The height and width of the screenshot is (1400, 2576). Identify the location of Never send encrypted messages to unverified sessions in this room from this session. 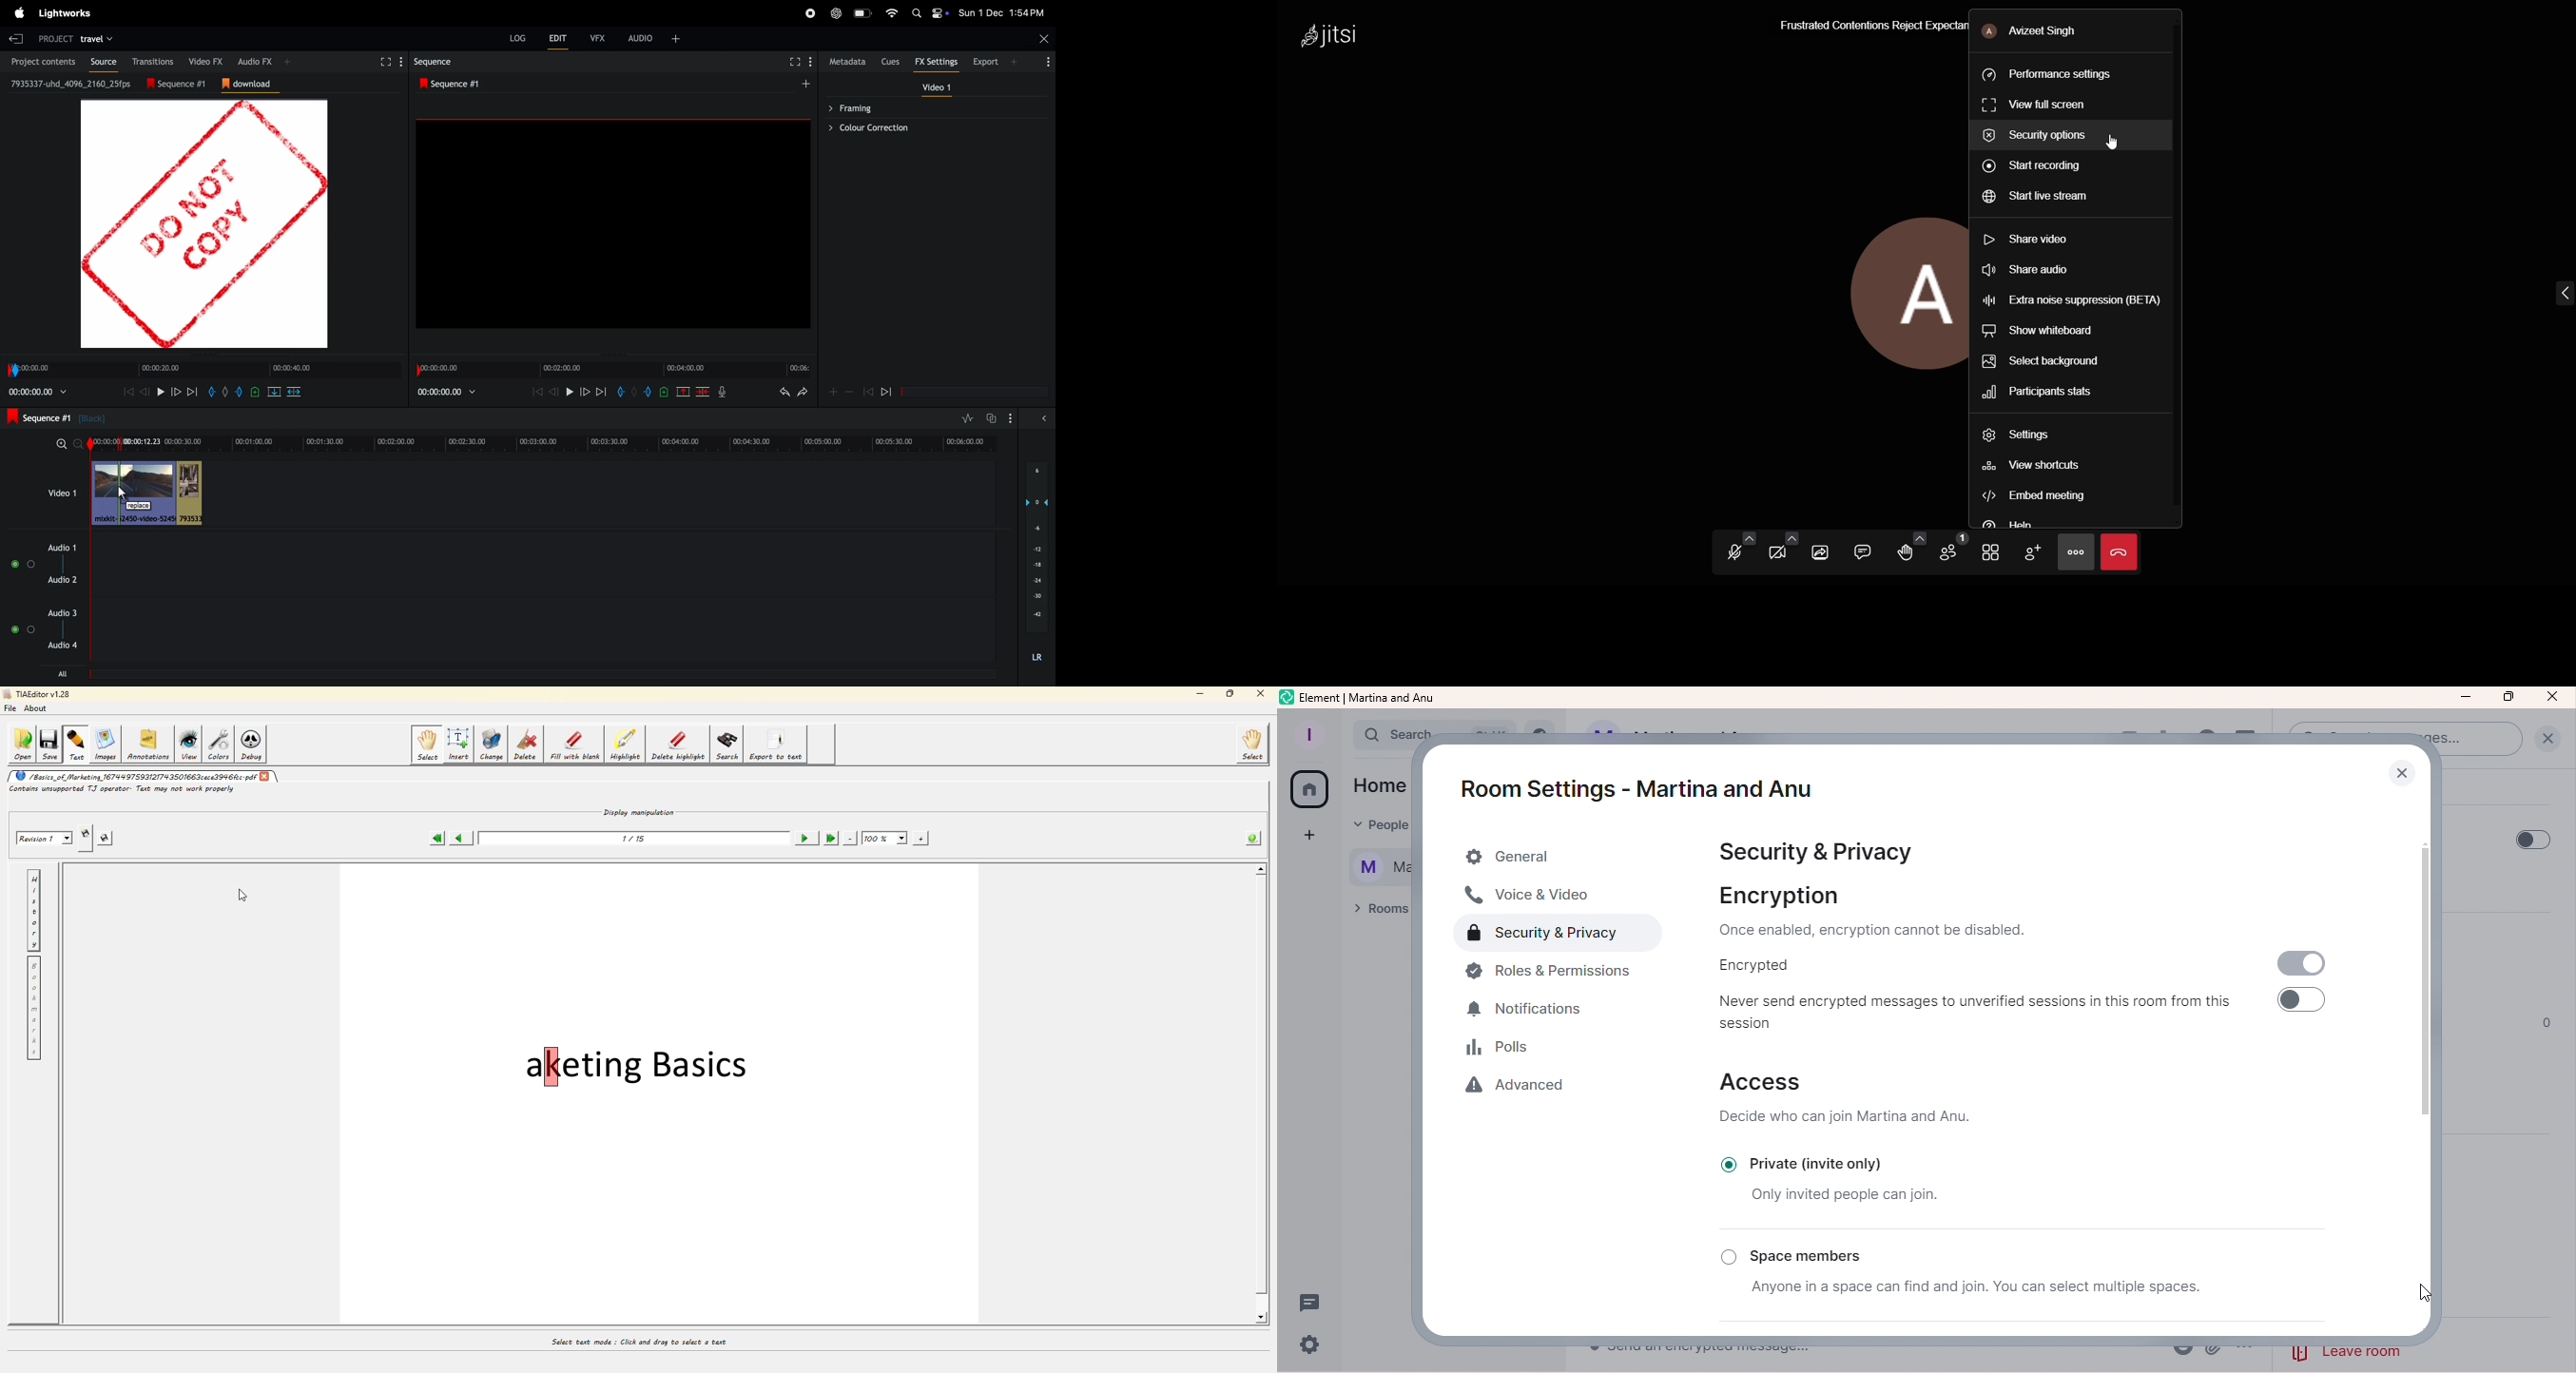
(1973, 1008).